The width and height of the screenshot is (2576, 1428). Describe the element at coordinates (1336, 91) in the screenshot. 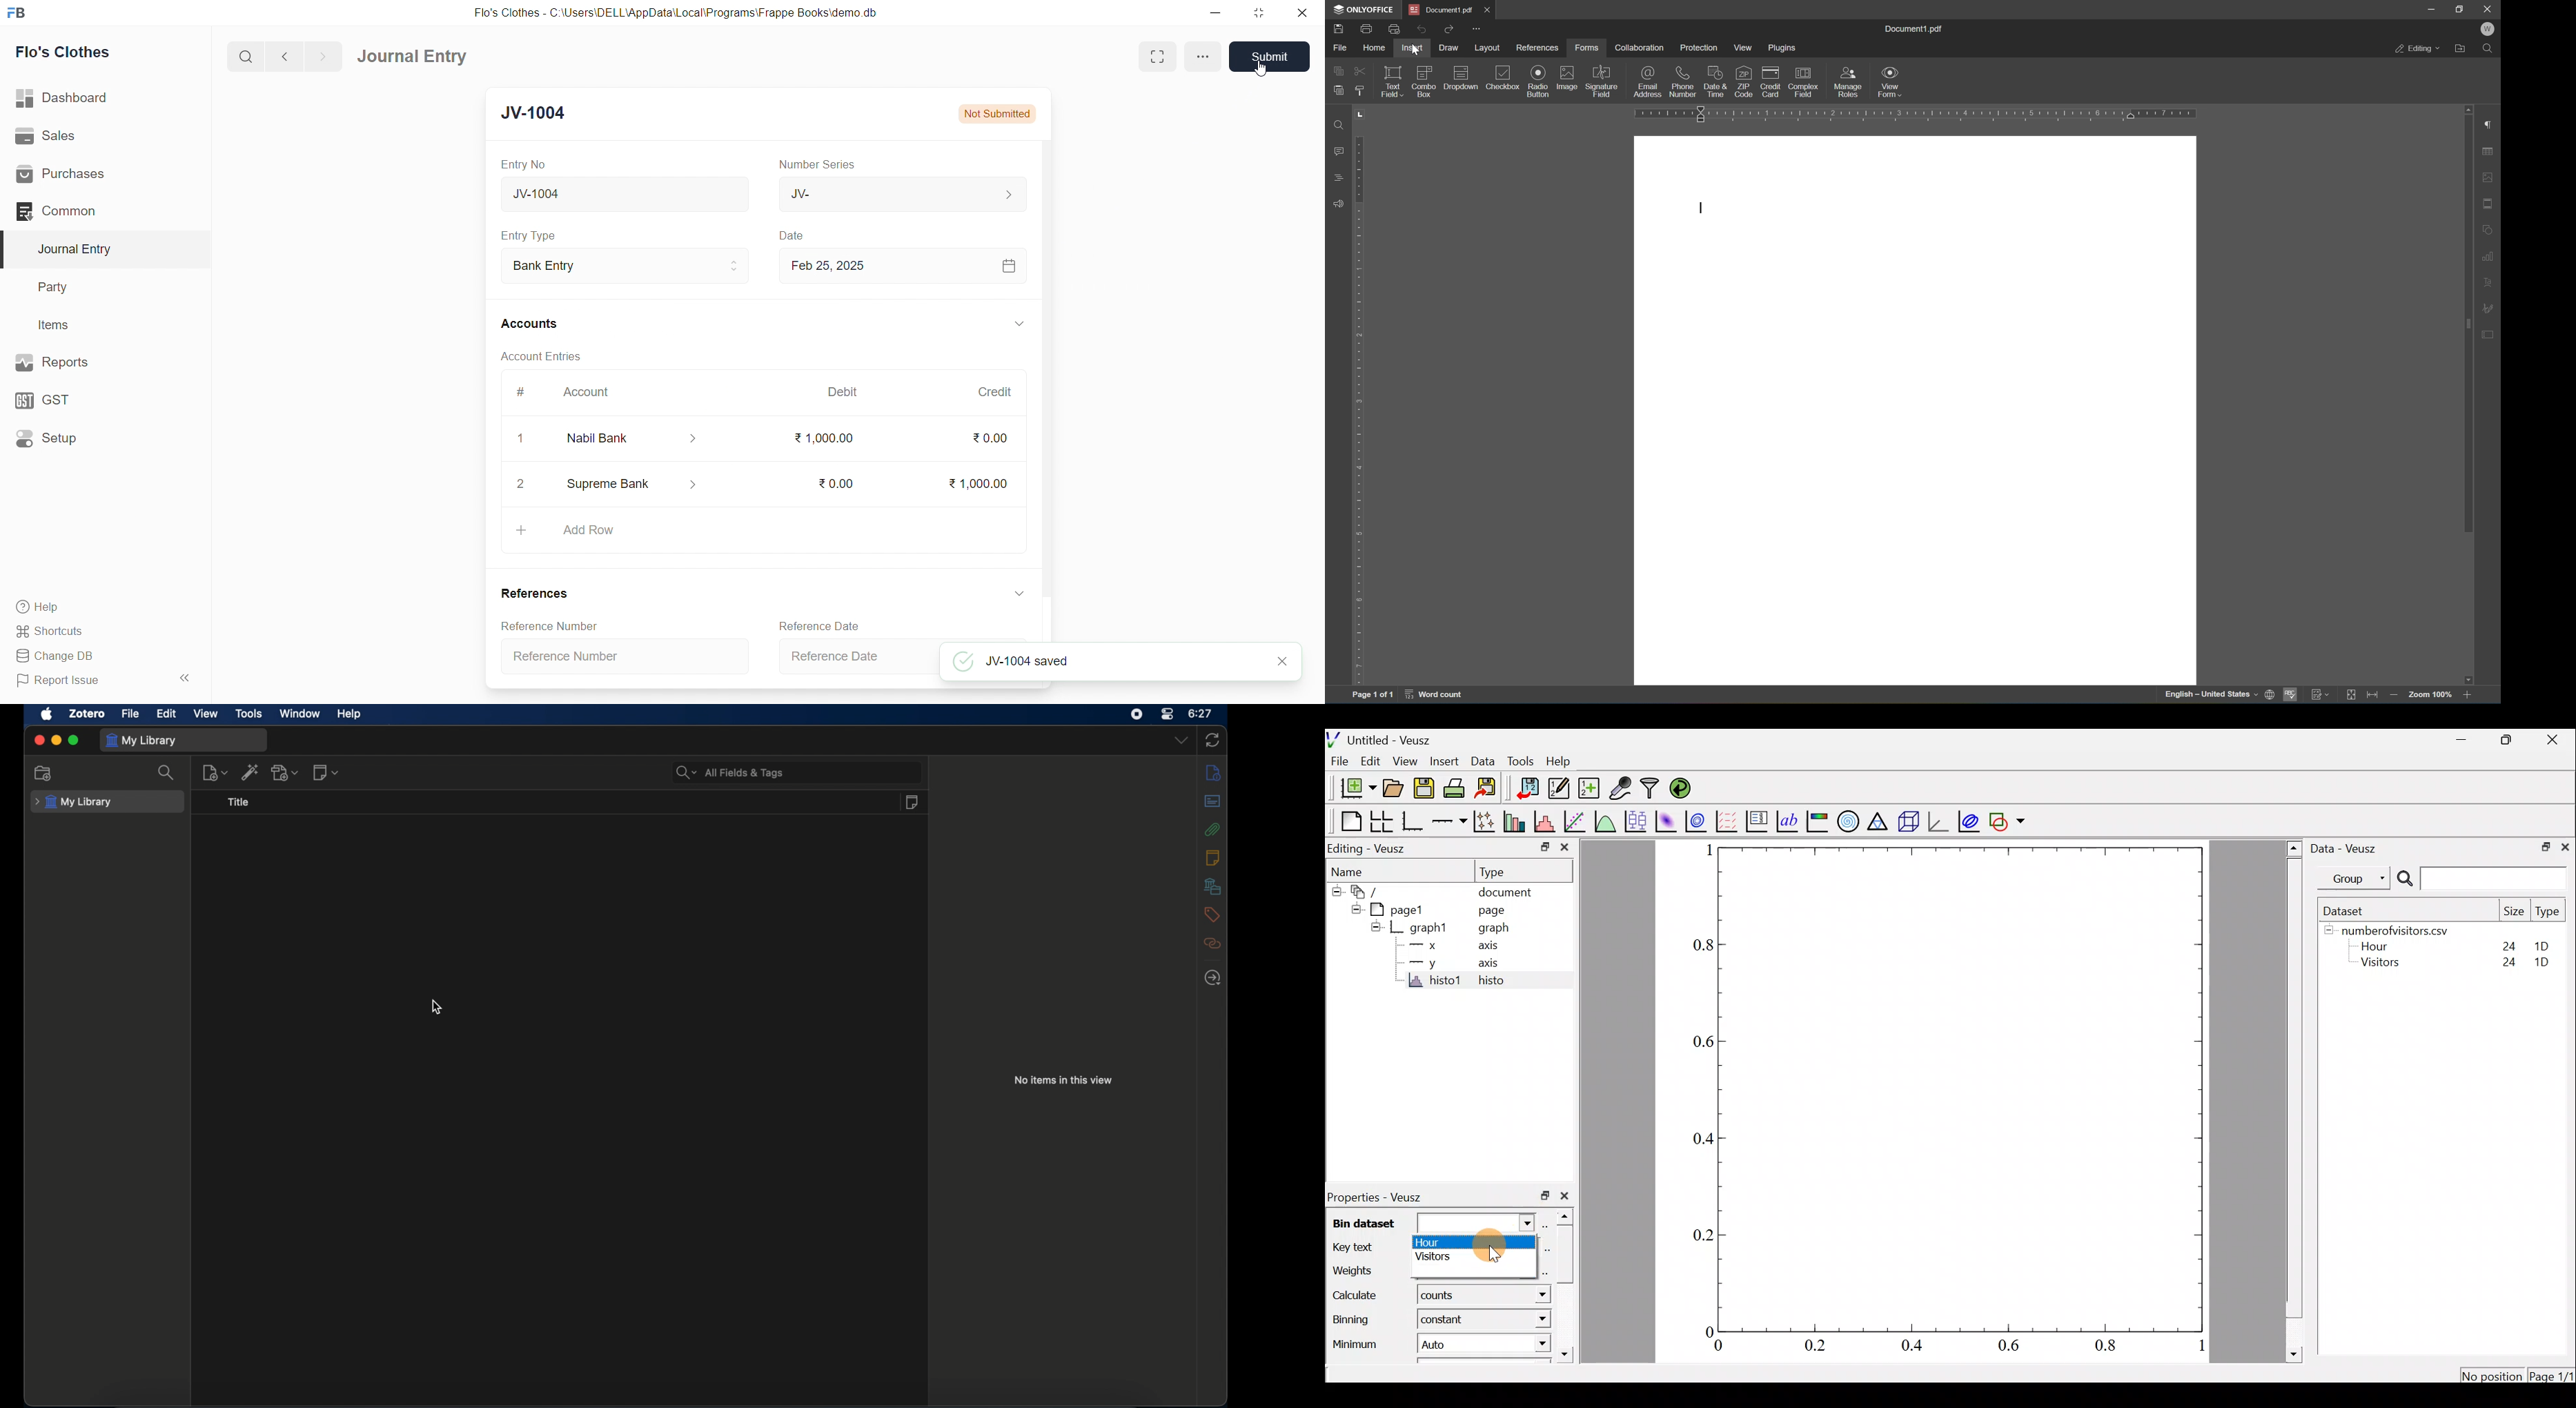

I see `paste` at that location.